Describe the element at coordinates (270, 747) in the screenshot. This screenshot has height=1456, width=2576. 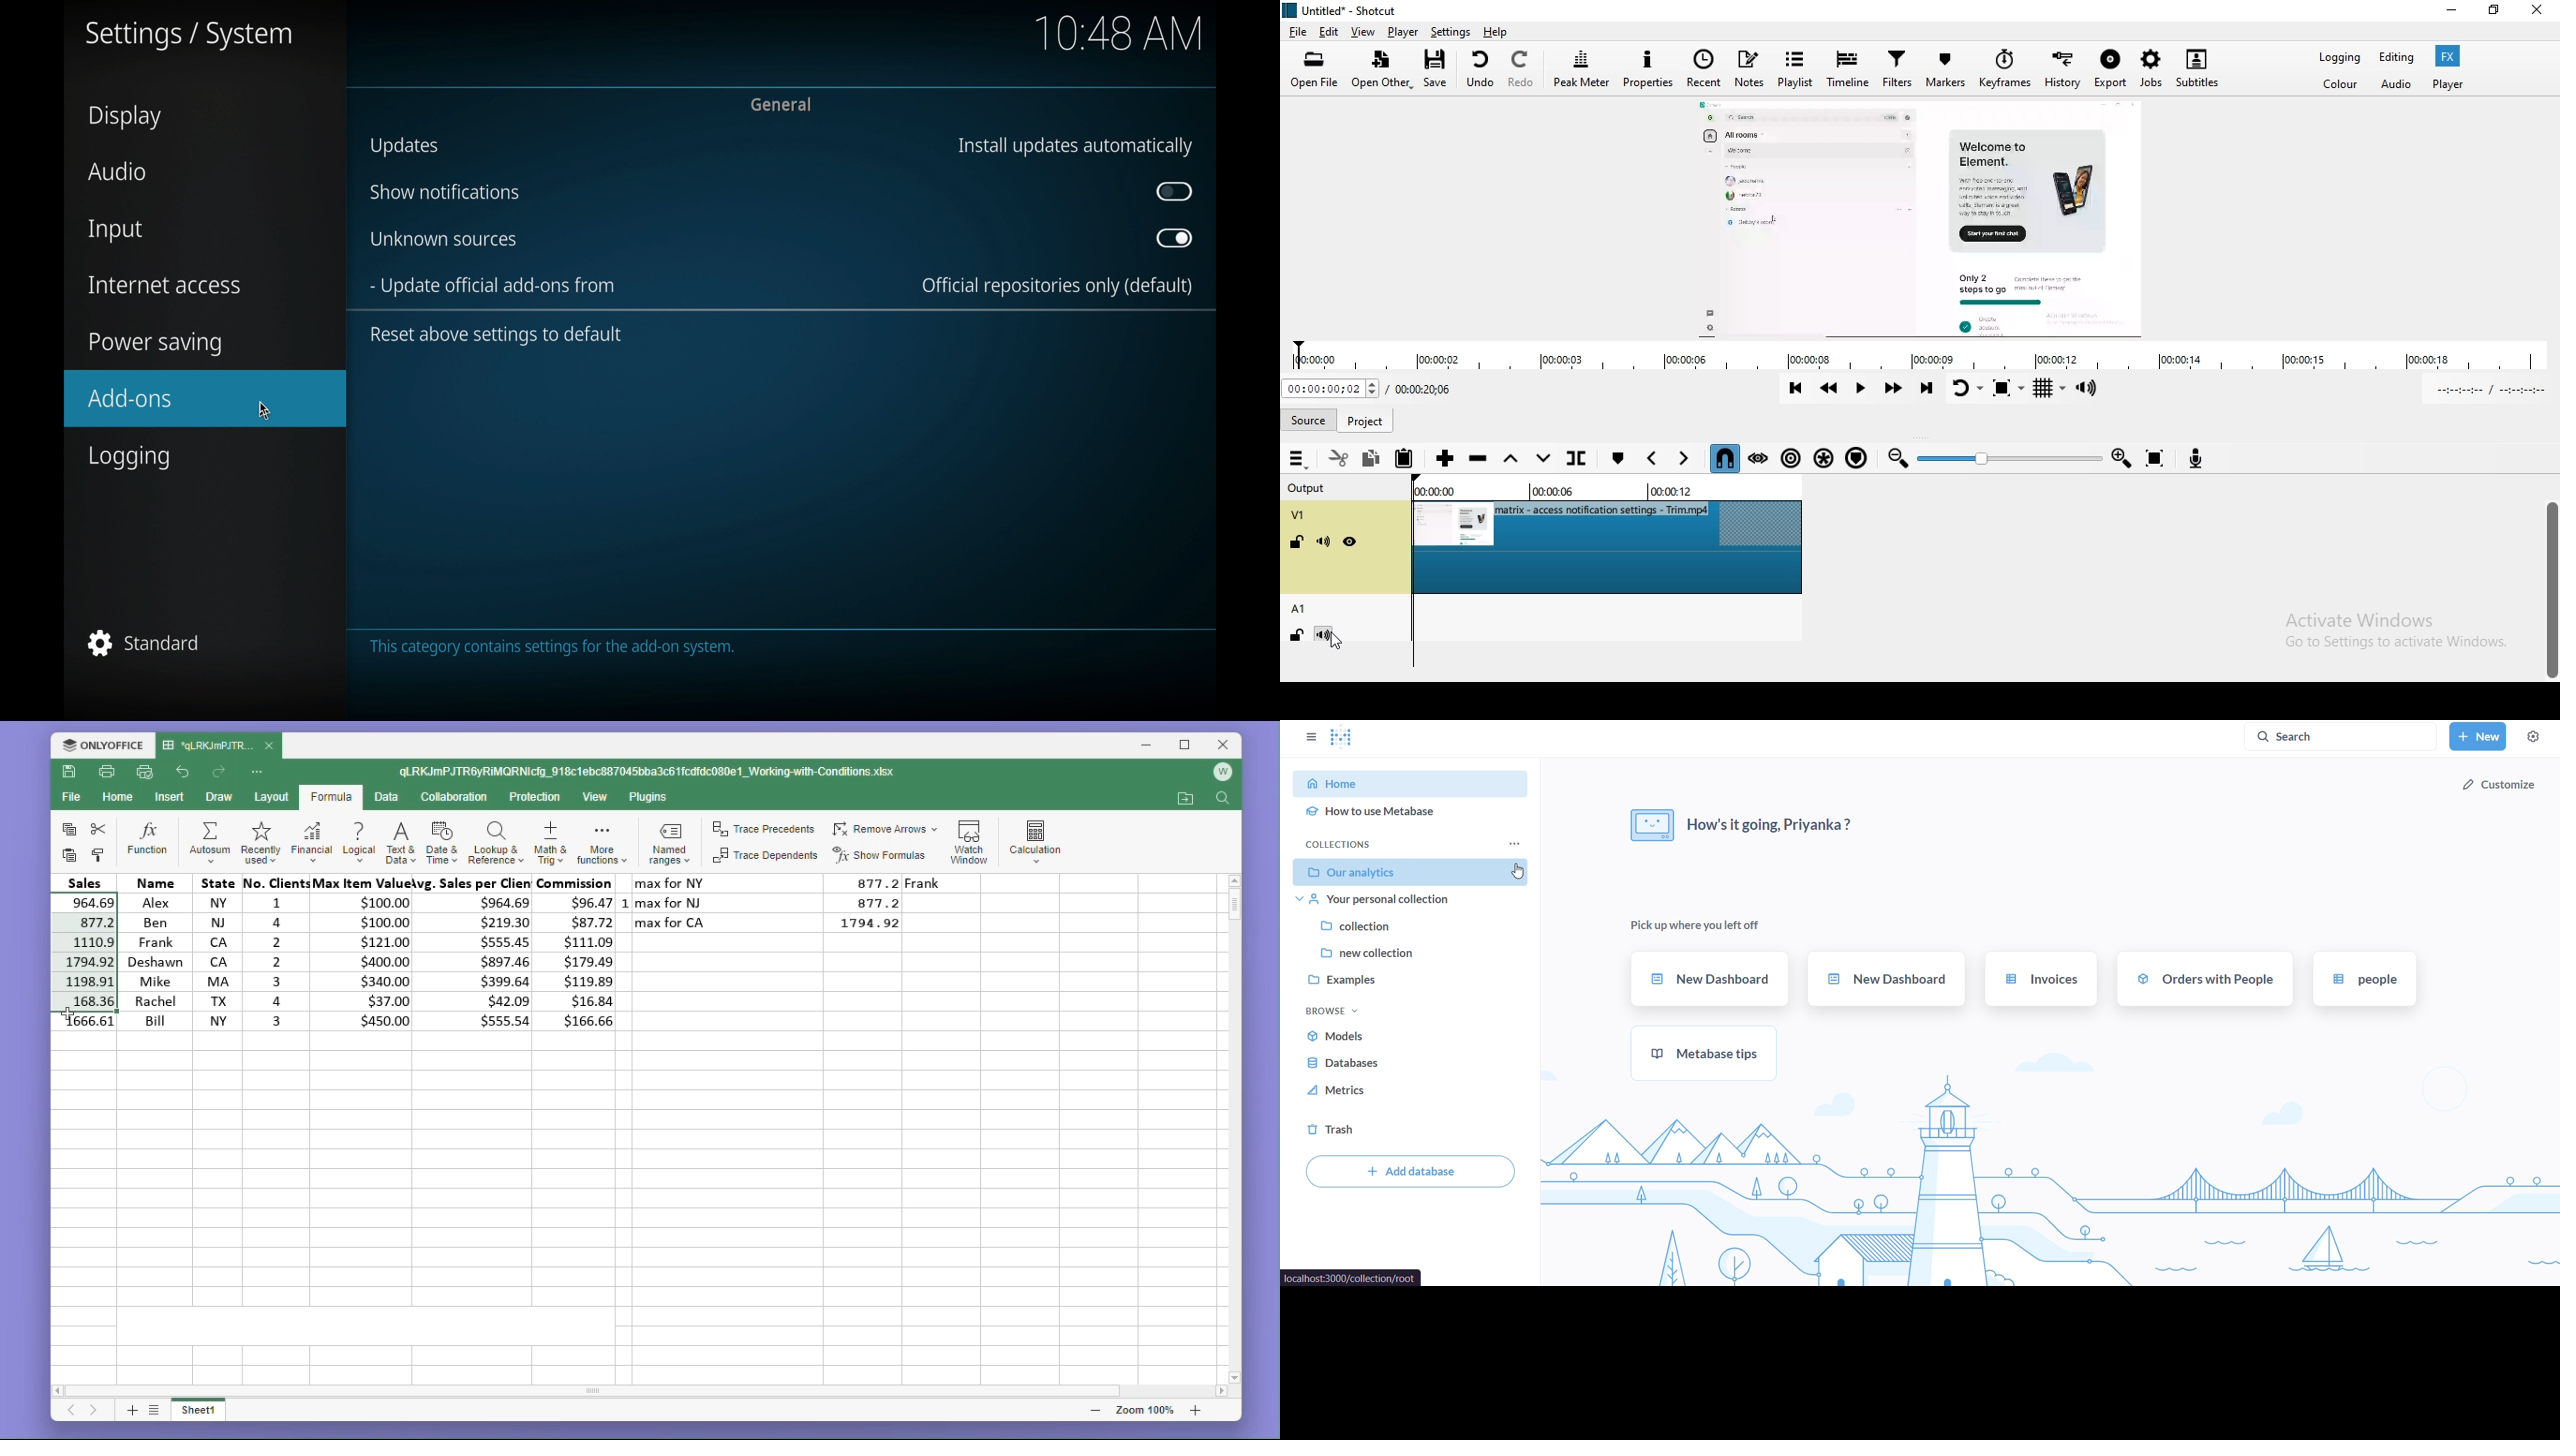
I see `close` at that location.